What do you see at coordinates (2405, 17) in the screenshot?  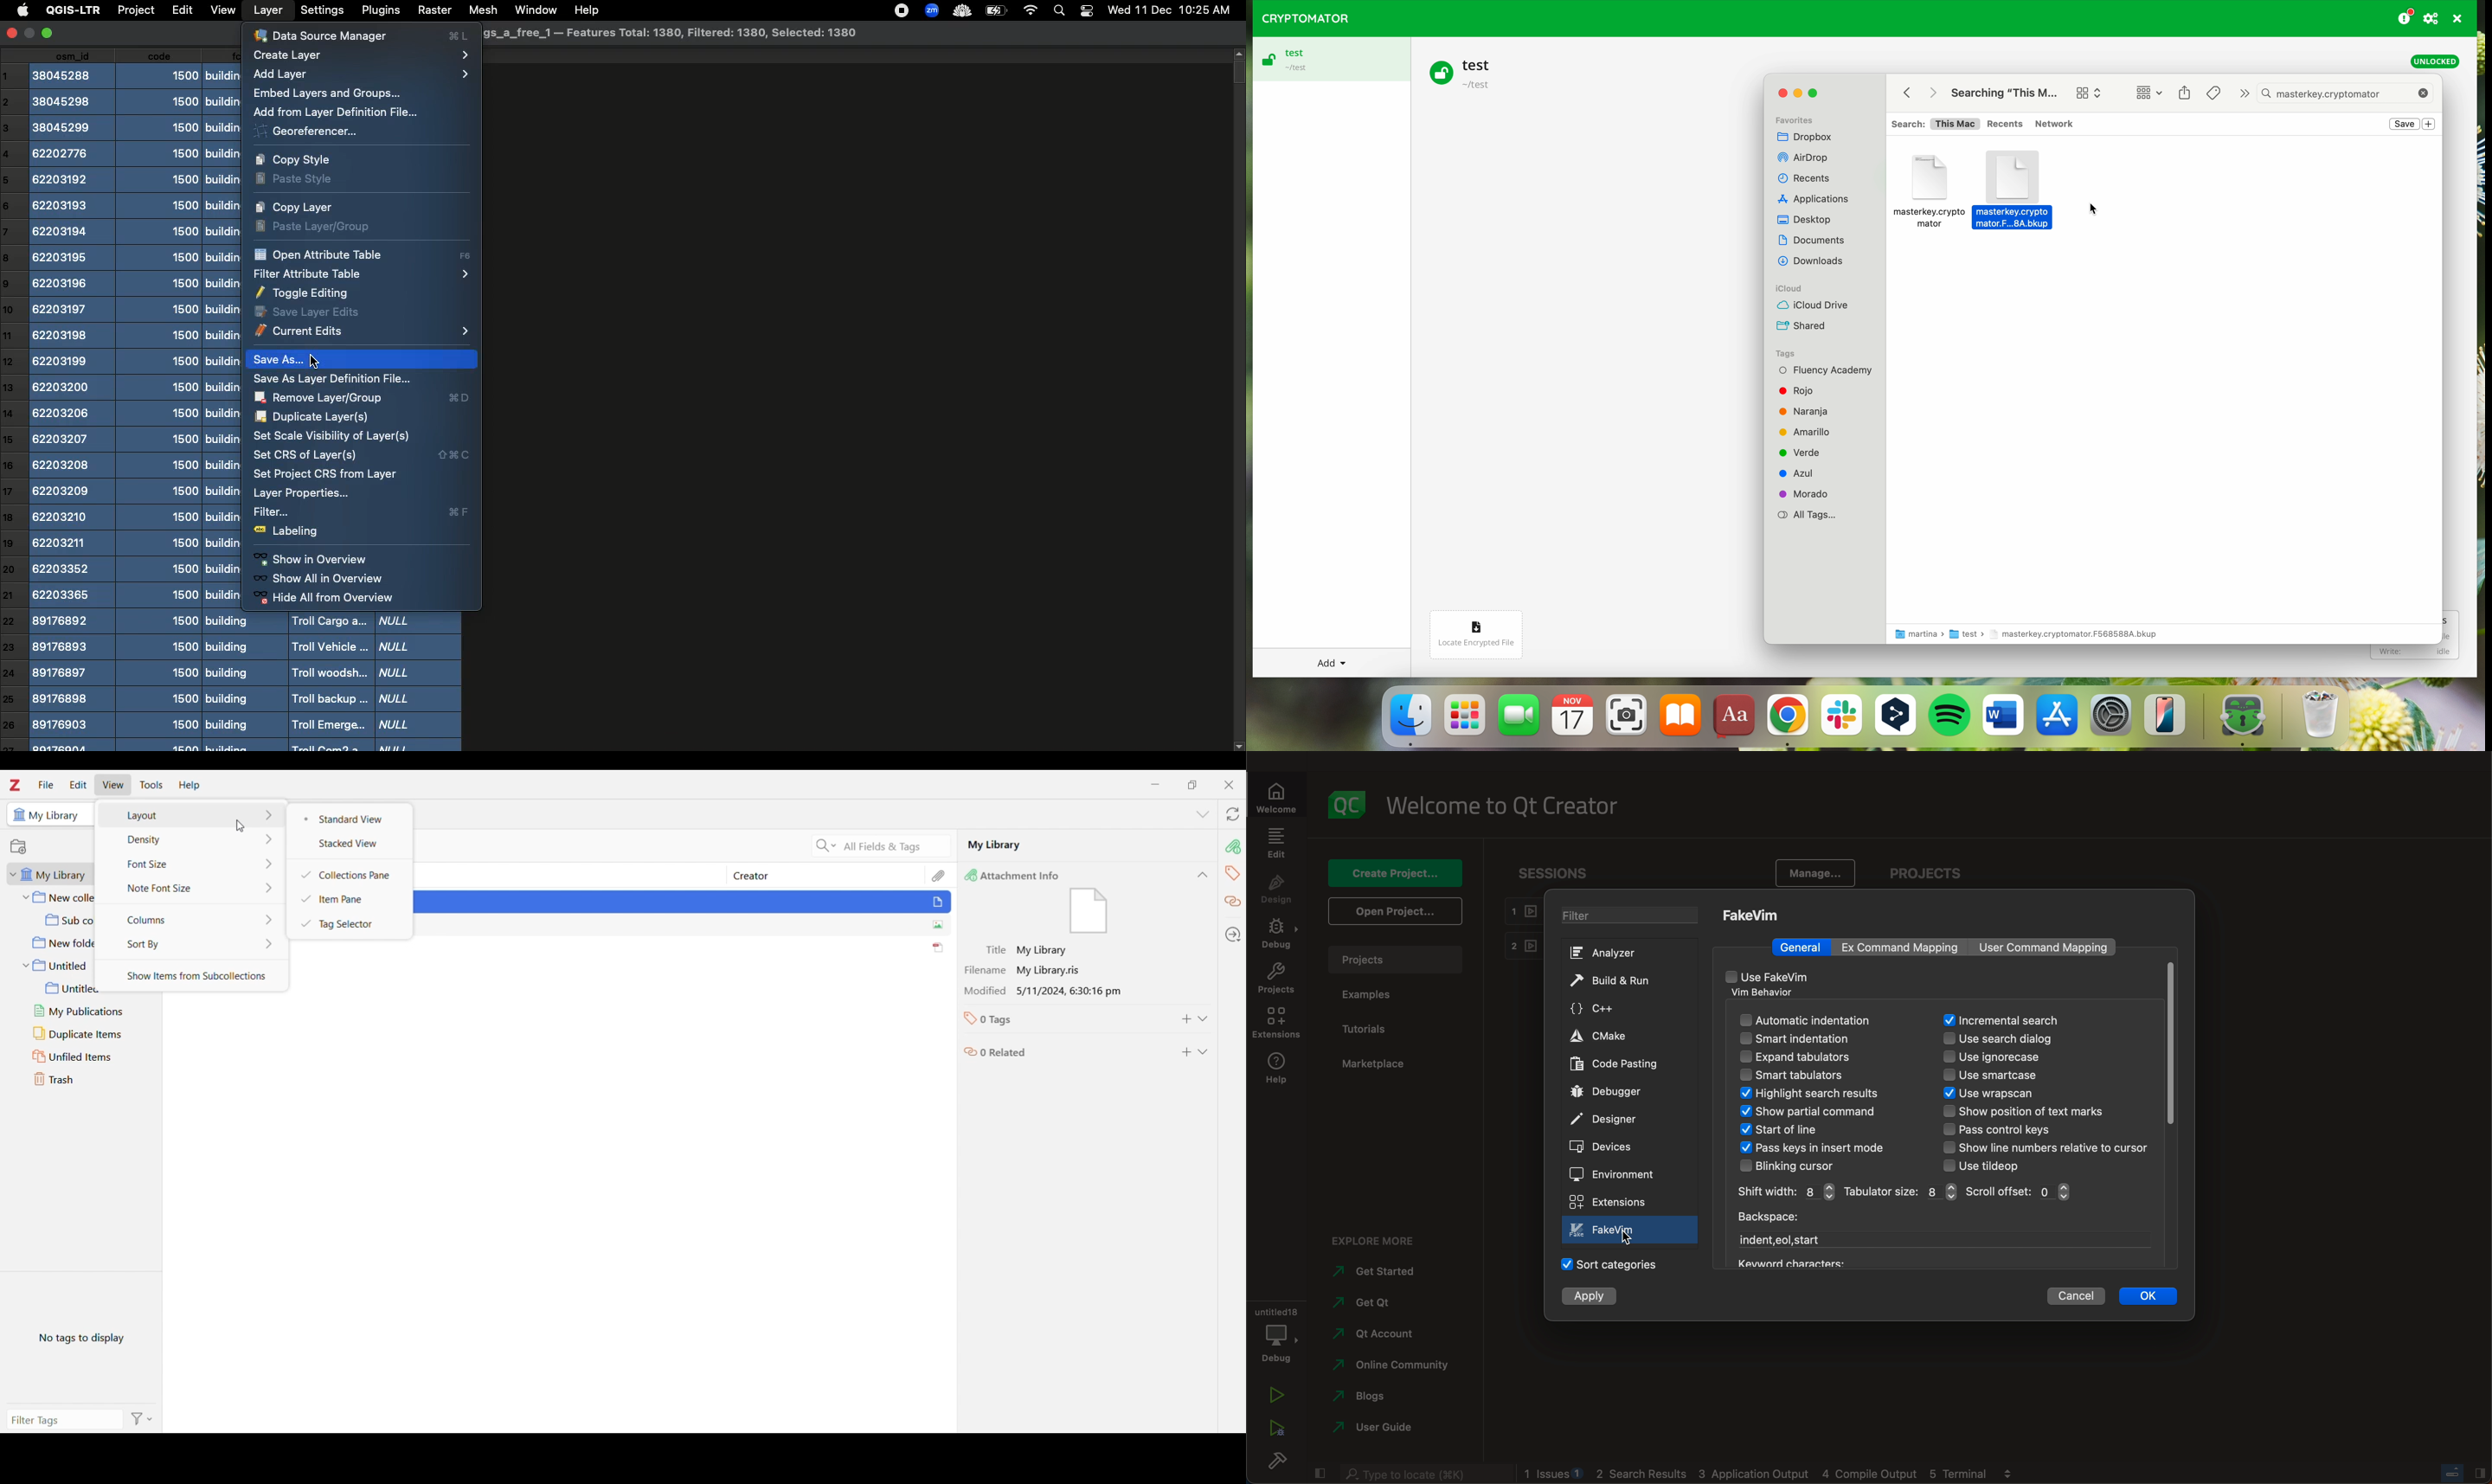 I see `donating button` at bounding box center [2405, 17].